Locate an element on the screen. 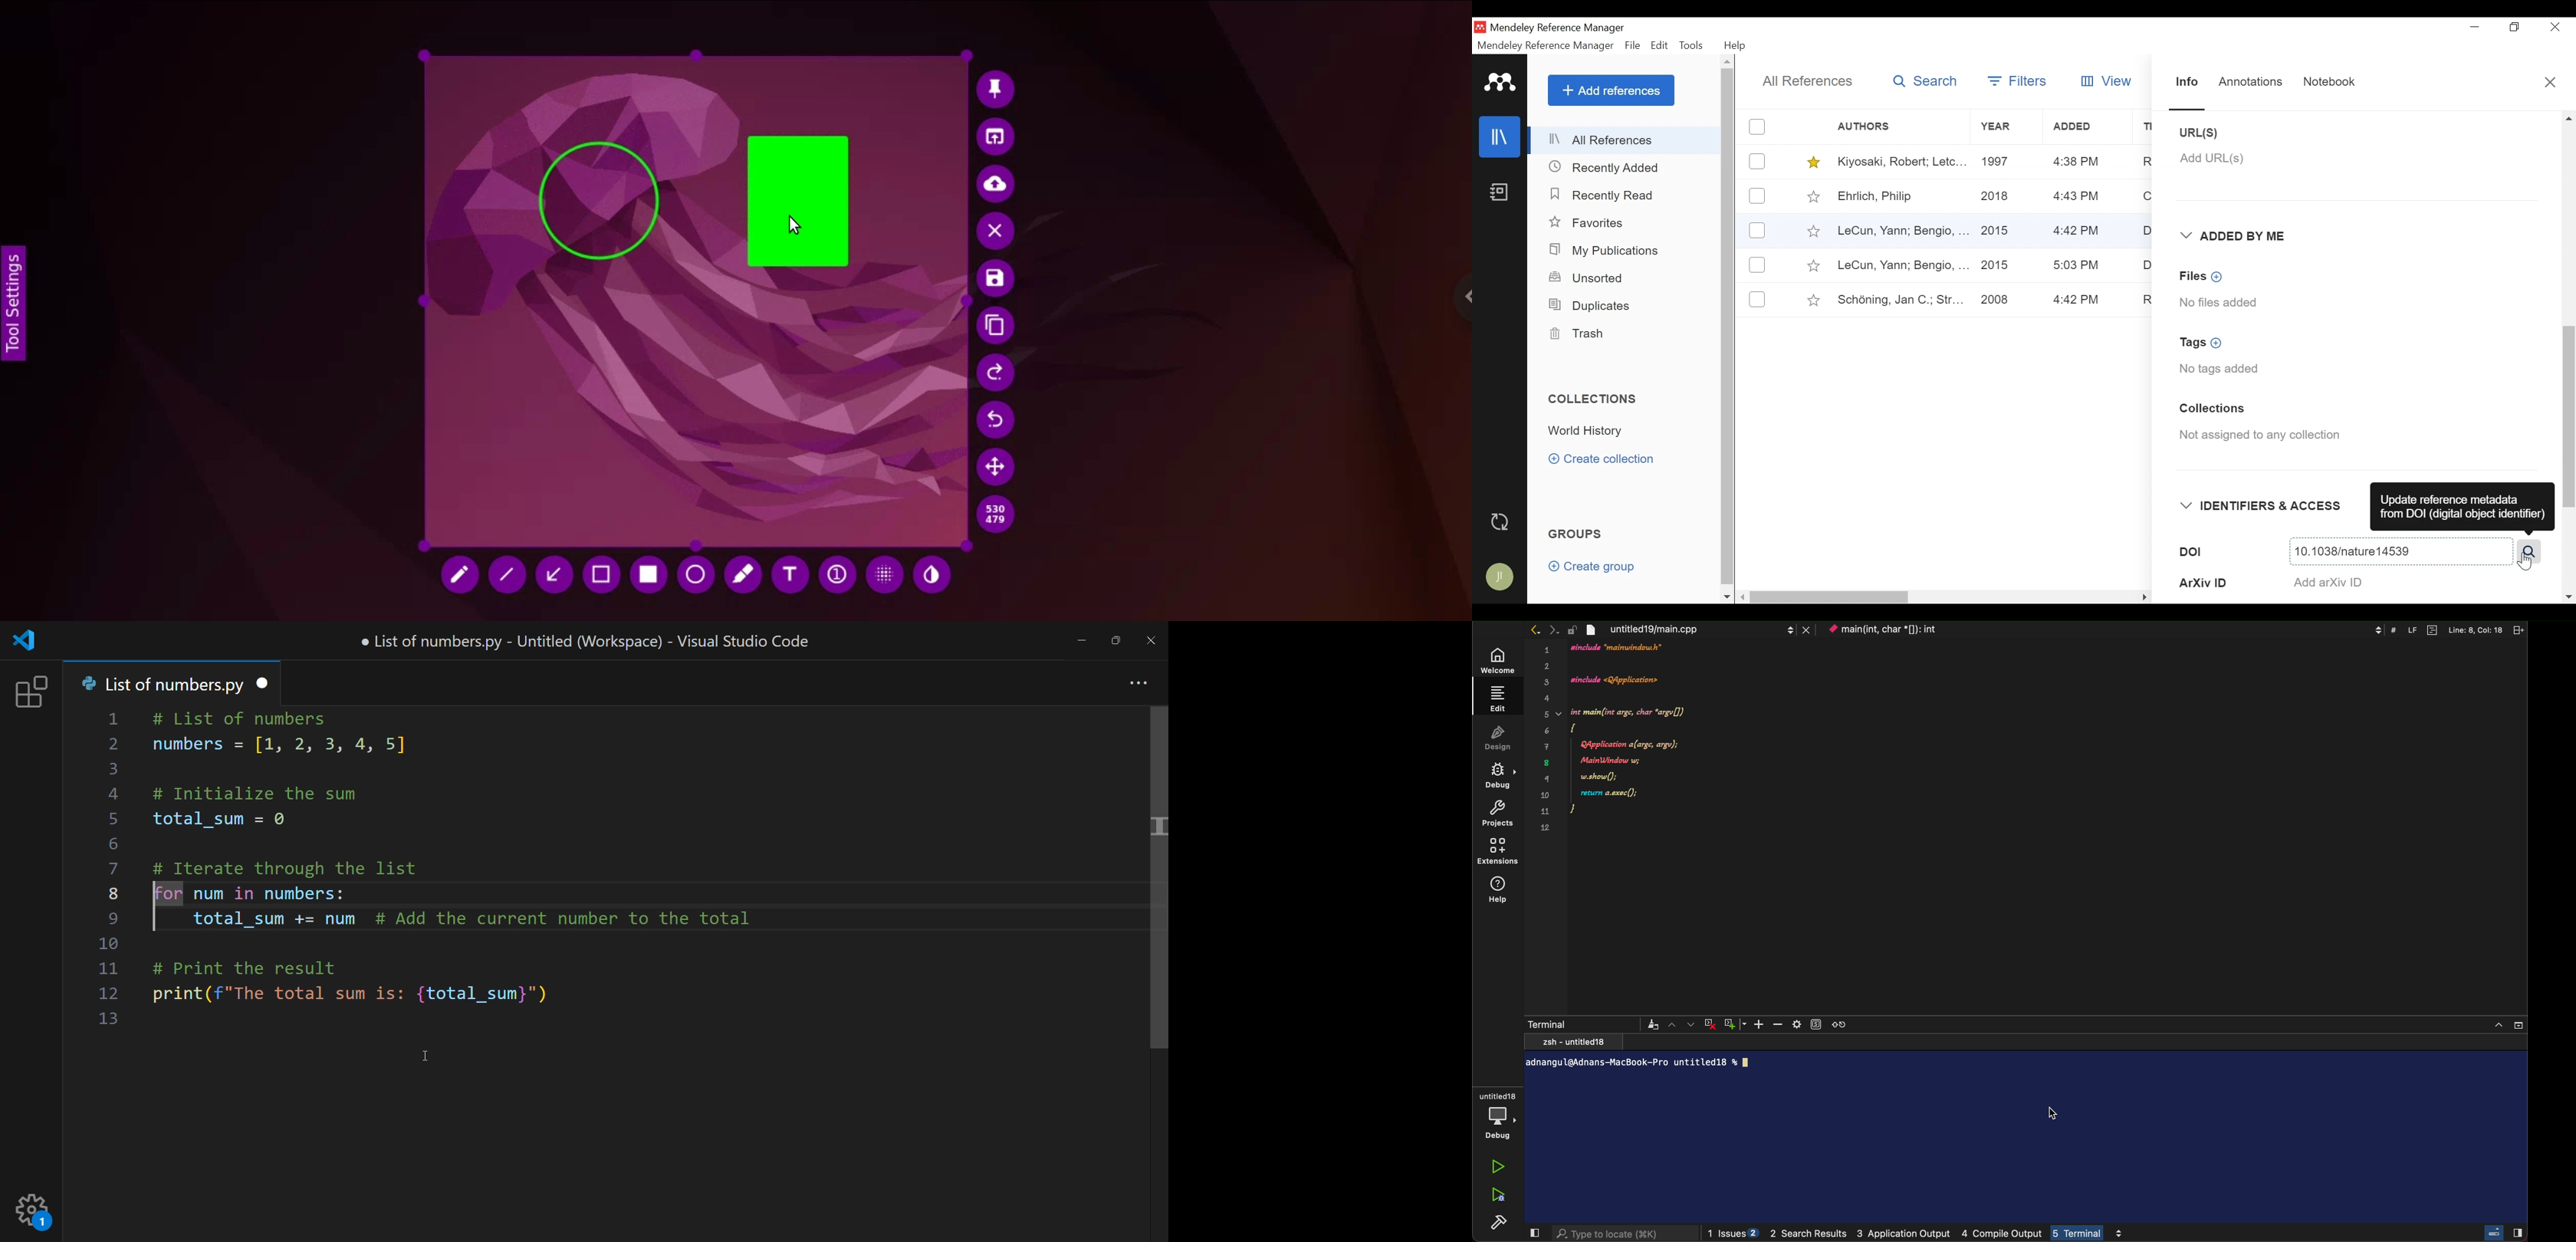 The height and width of the screenshot is (1260, 2576). Scroll Right is located at coordinates (2569, 597).